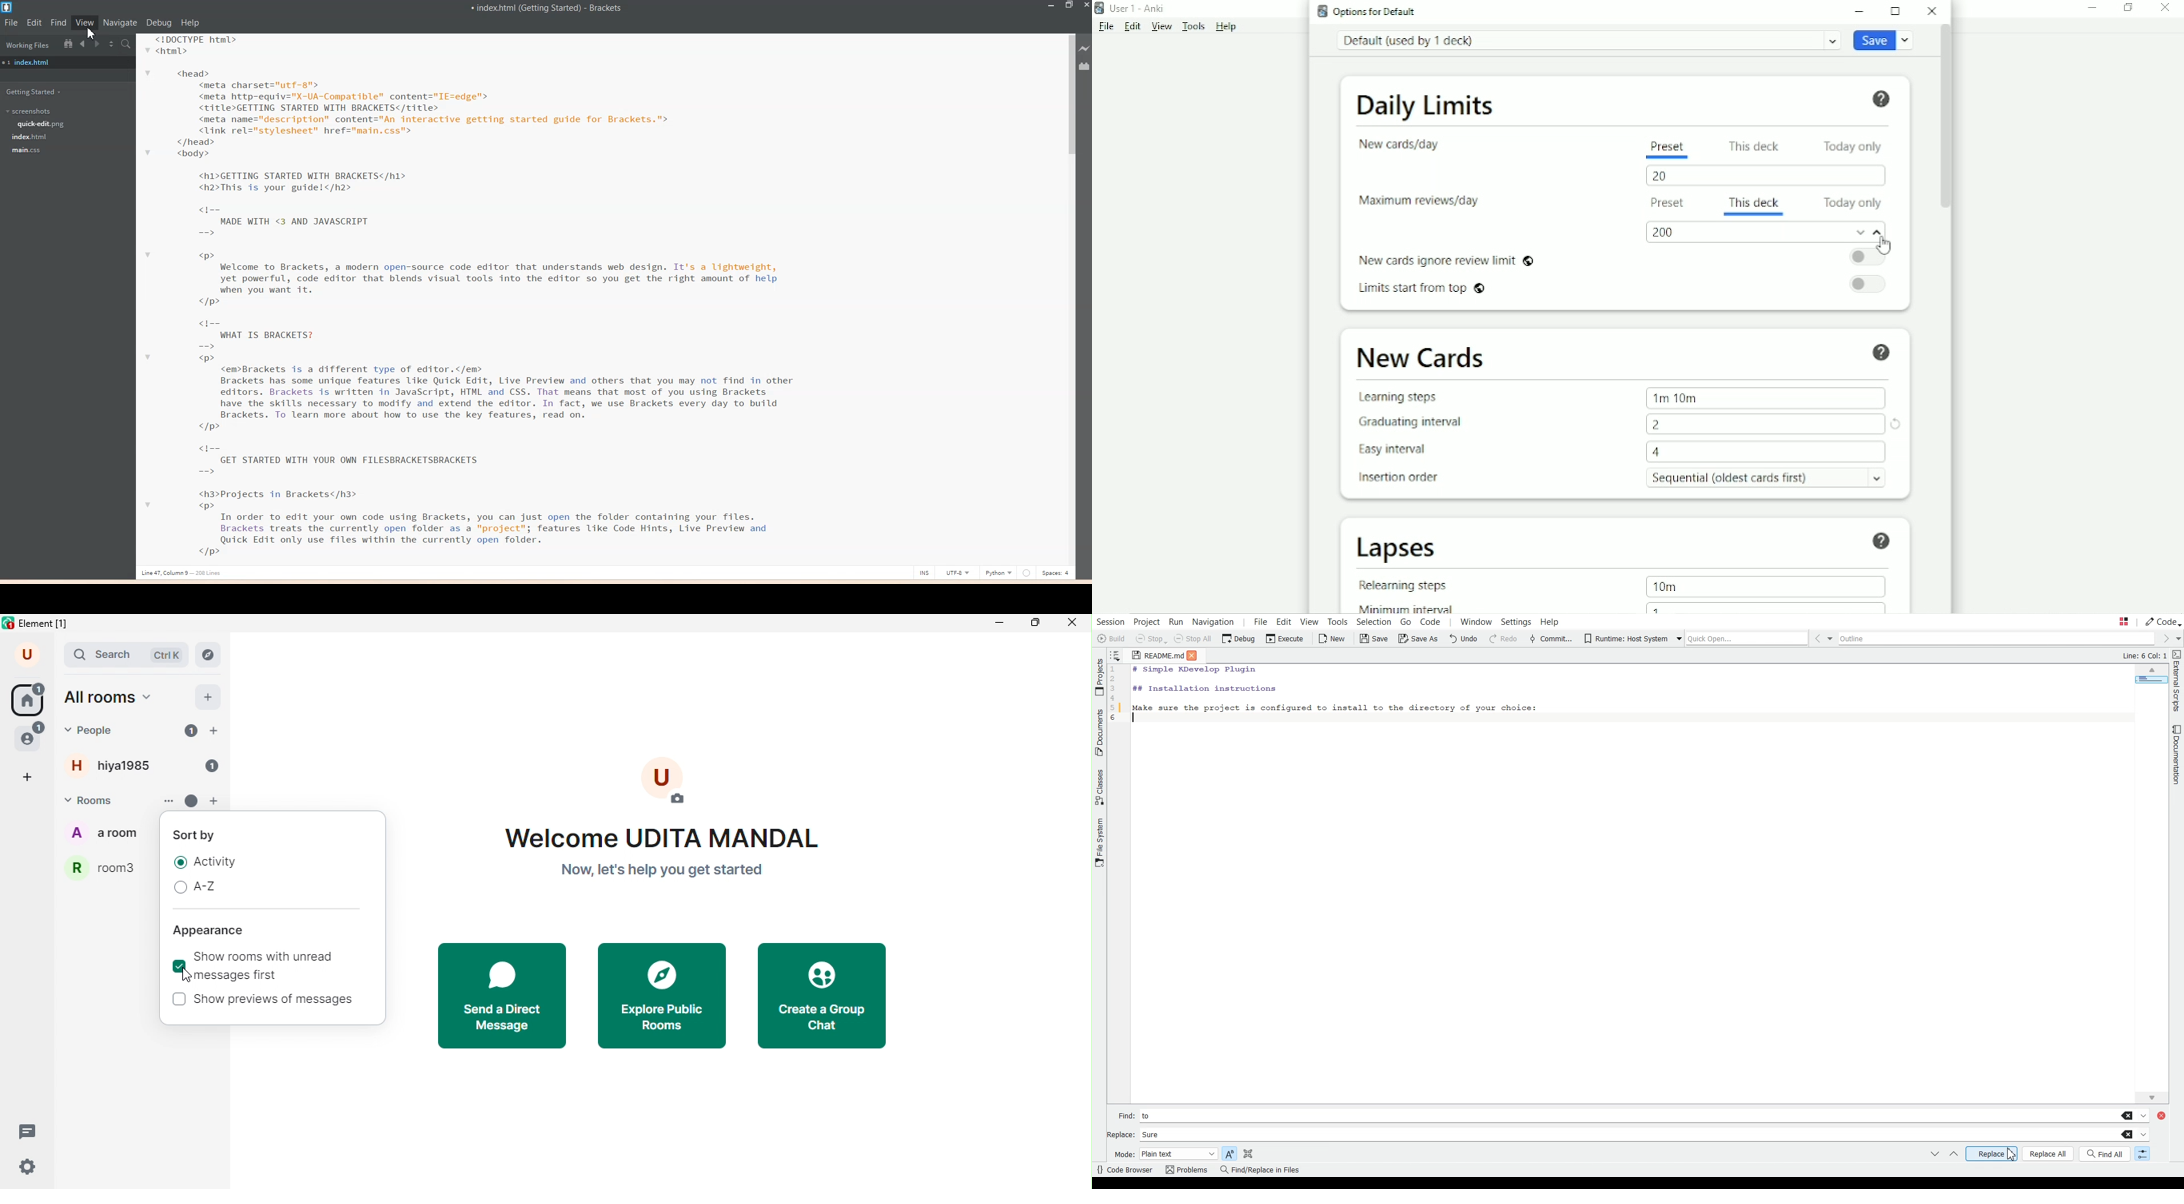 Image resolution: width=2184 pixels, height=1204 pixels. Describe the element at coordinates (2127, 7) in the screenshot. I see `Restore down` at that location.